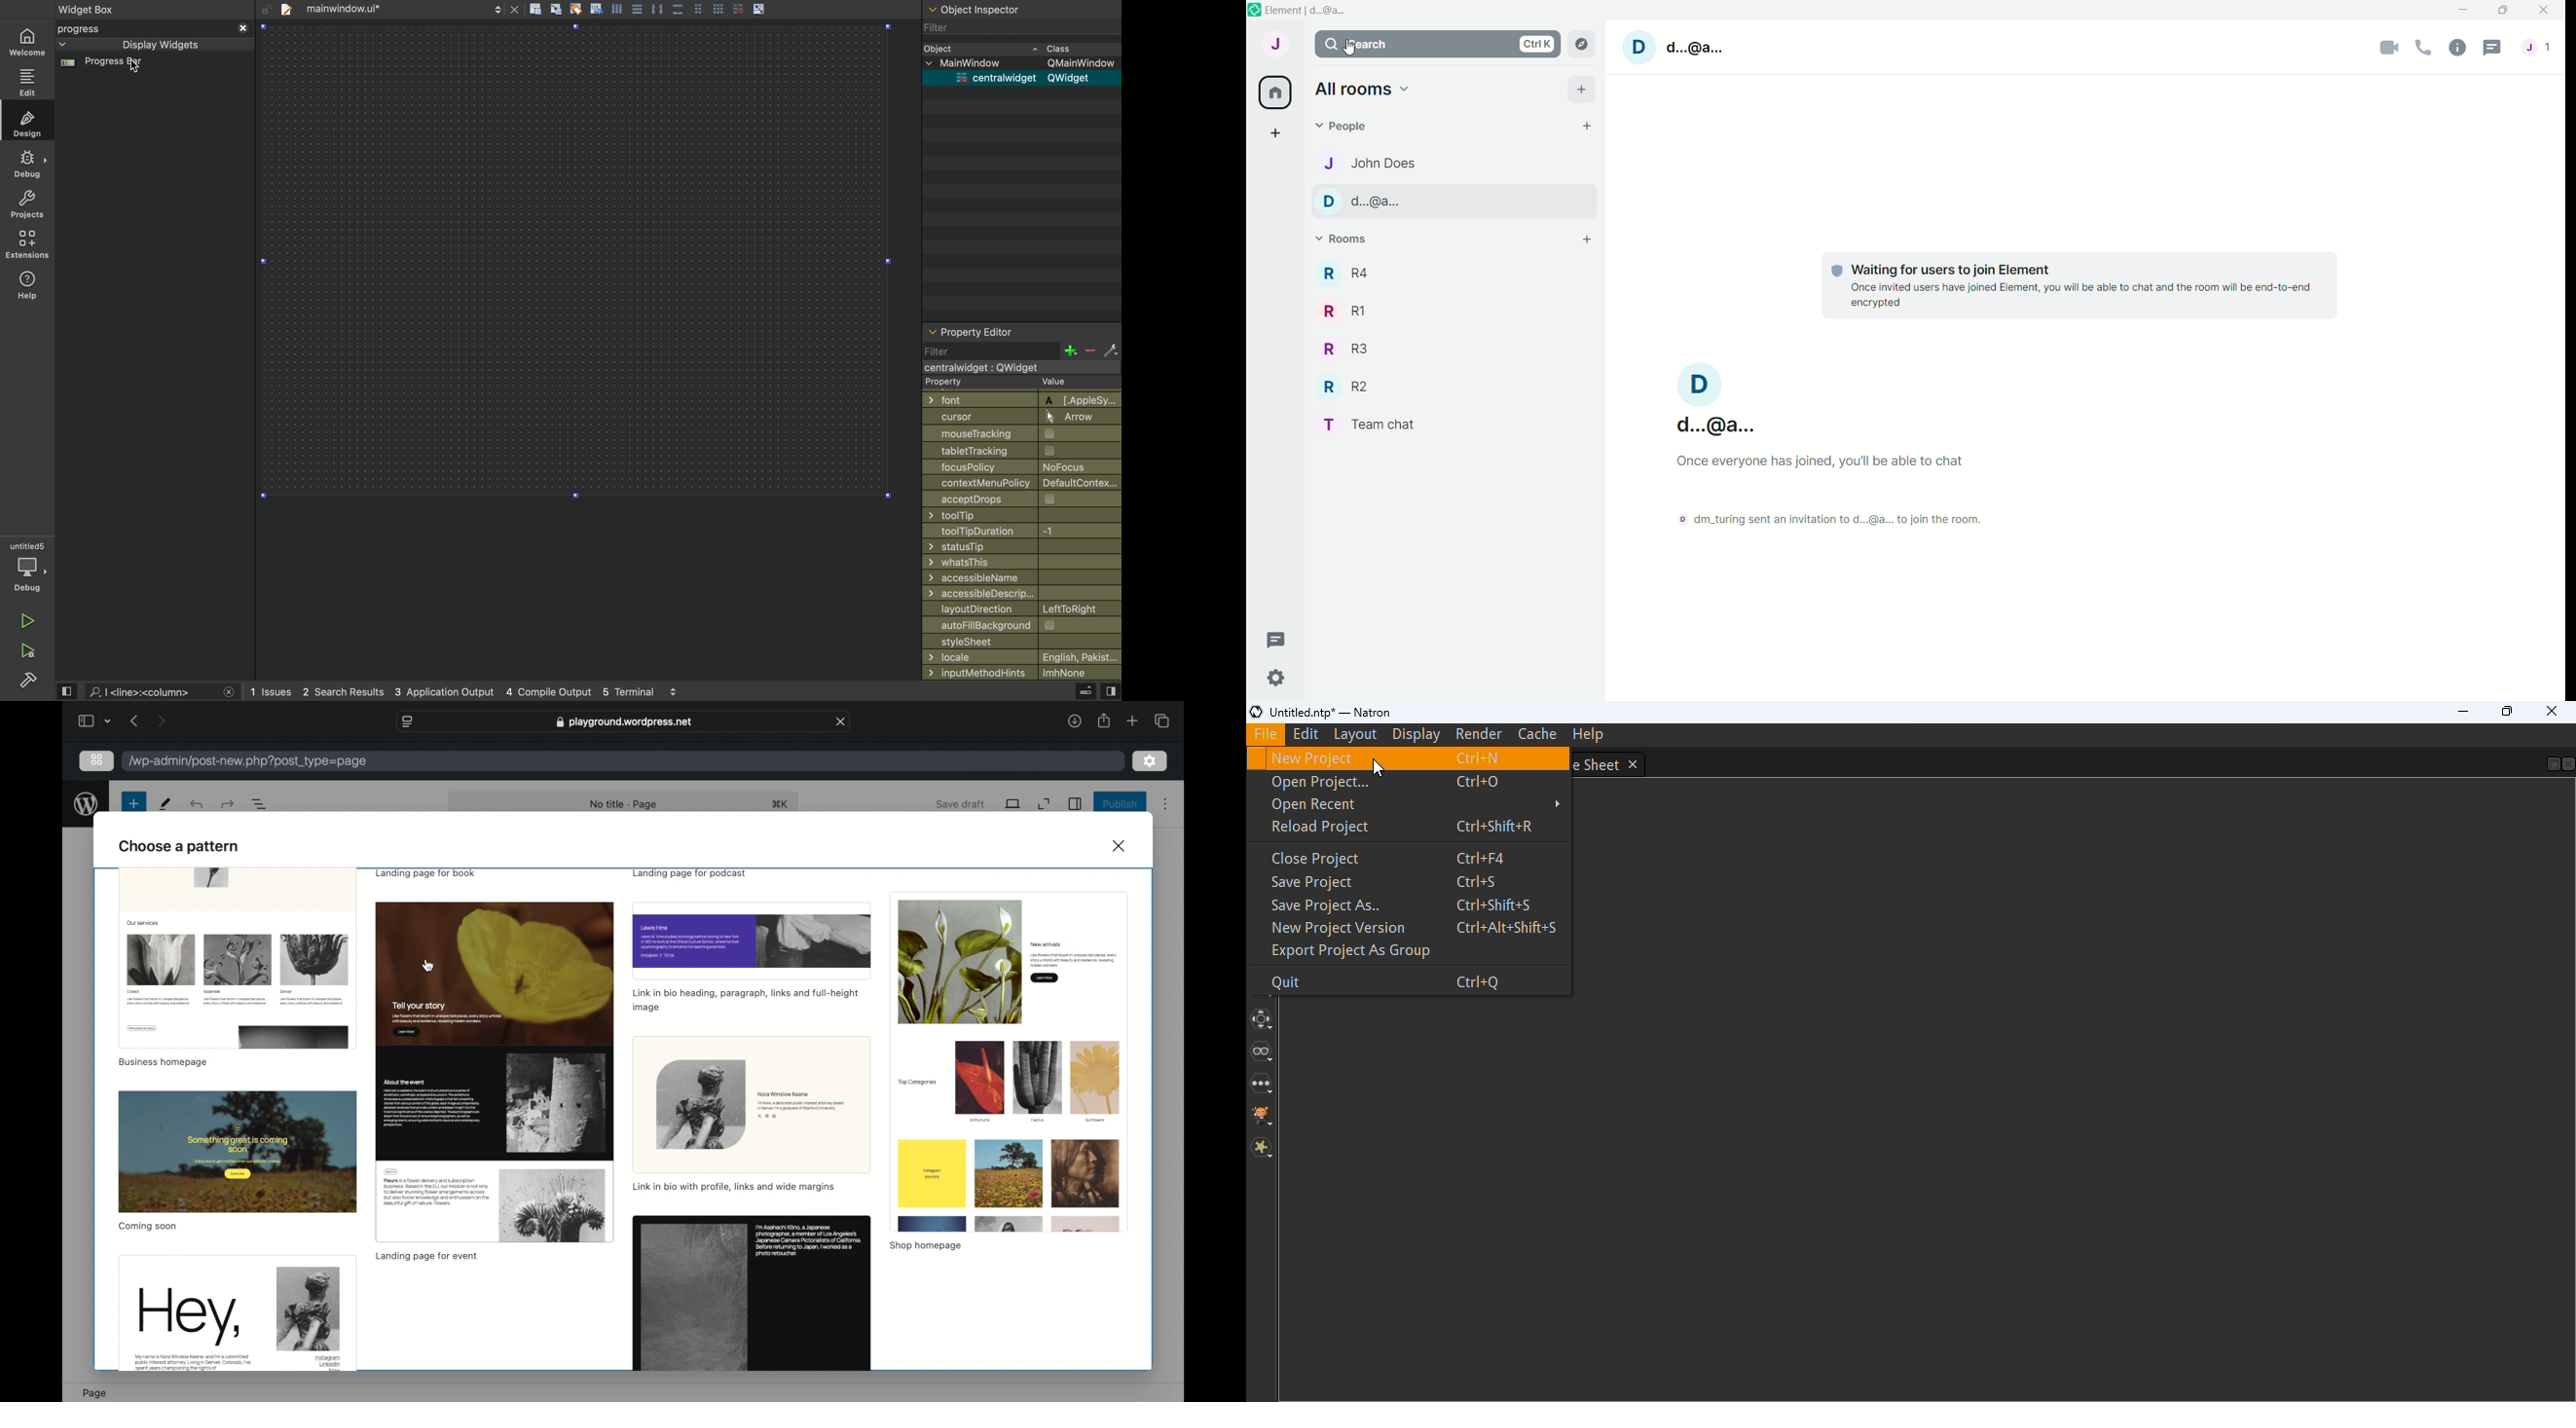  What do you see at coordinates (1342, 273) in the screenshot?
I see `R4` at bounding box center [1342, 273].